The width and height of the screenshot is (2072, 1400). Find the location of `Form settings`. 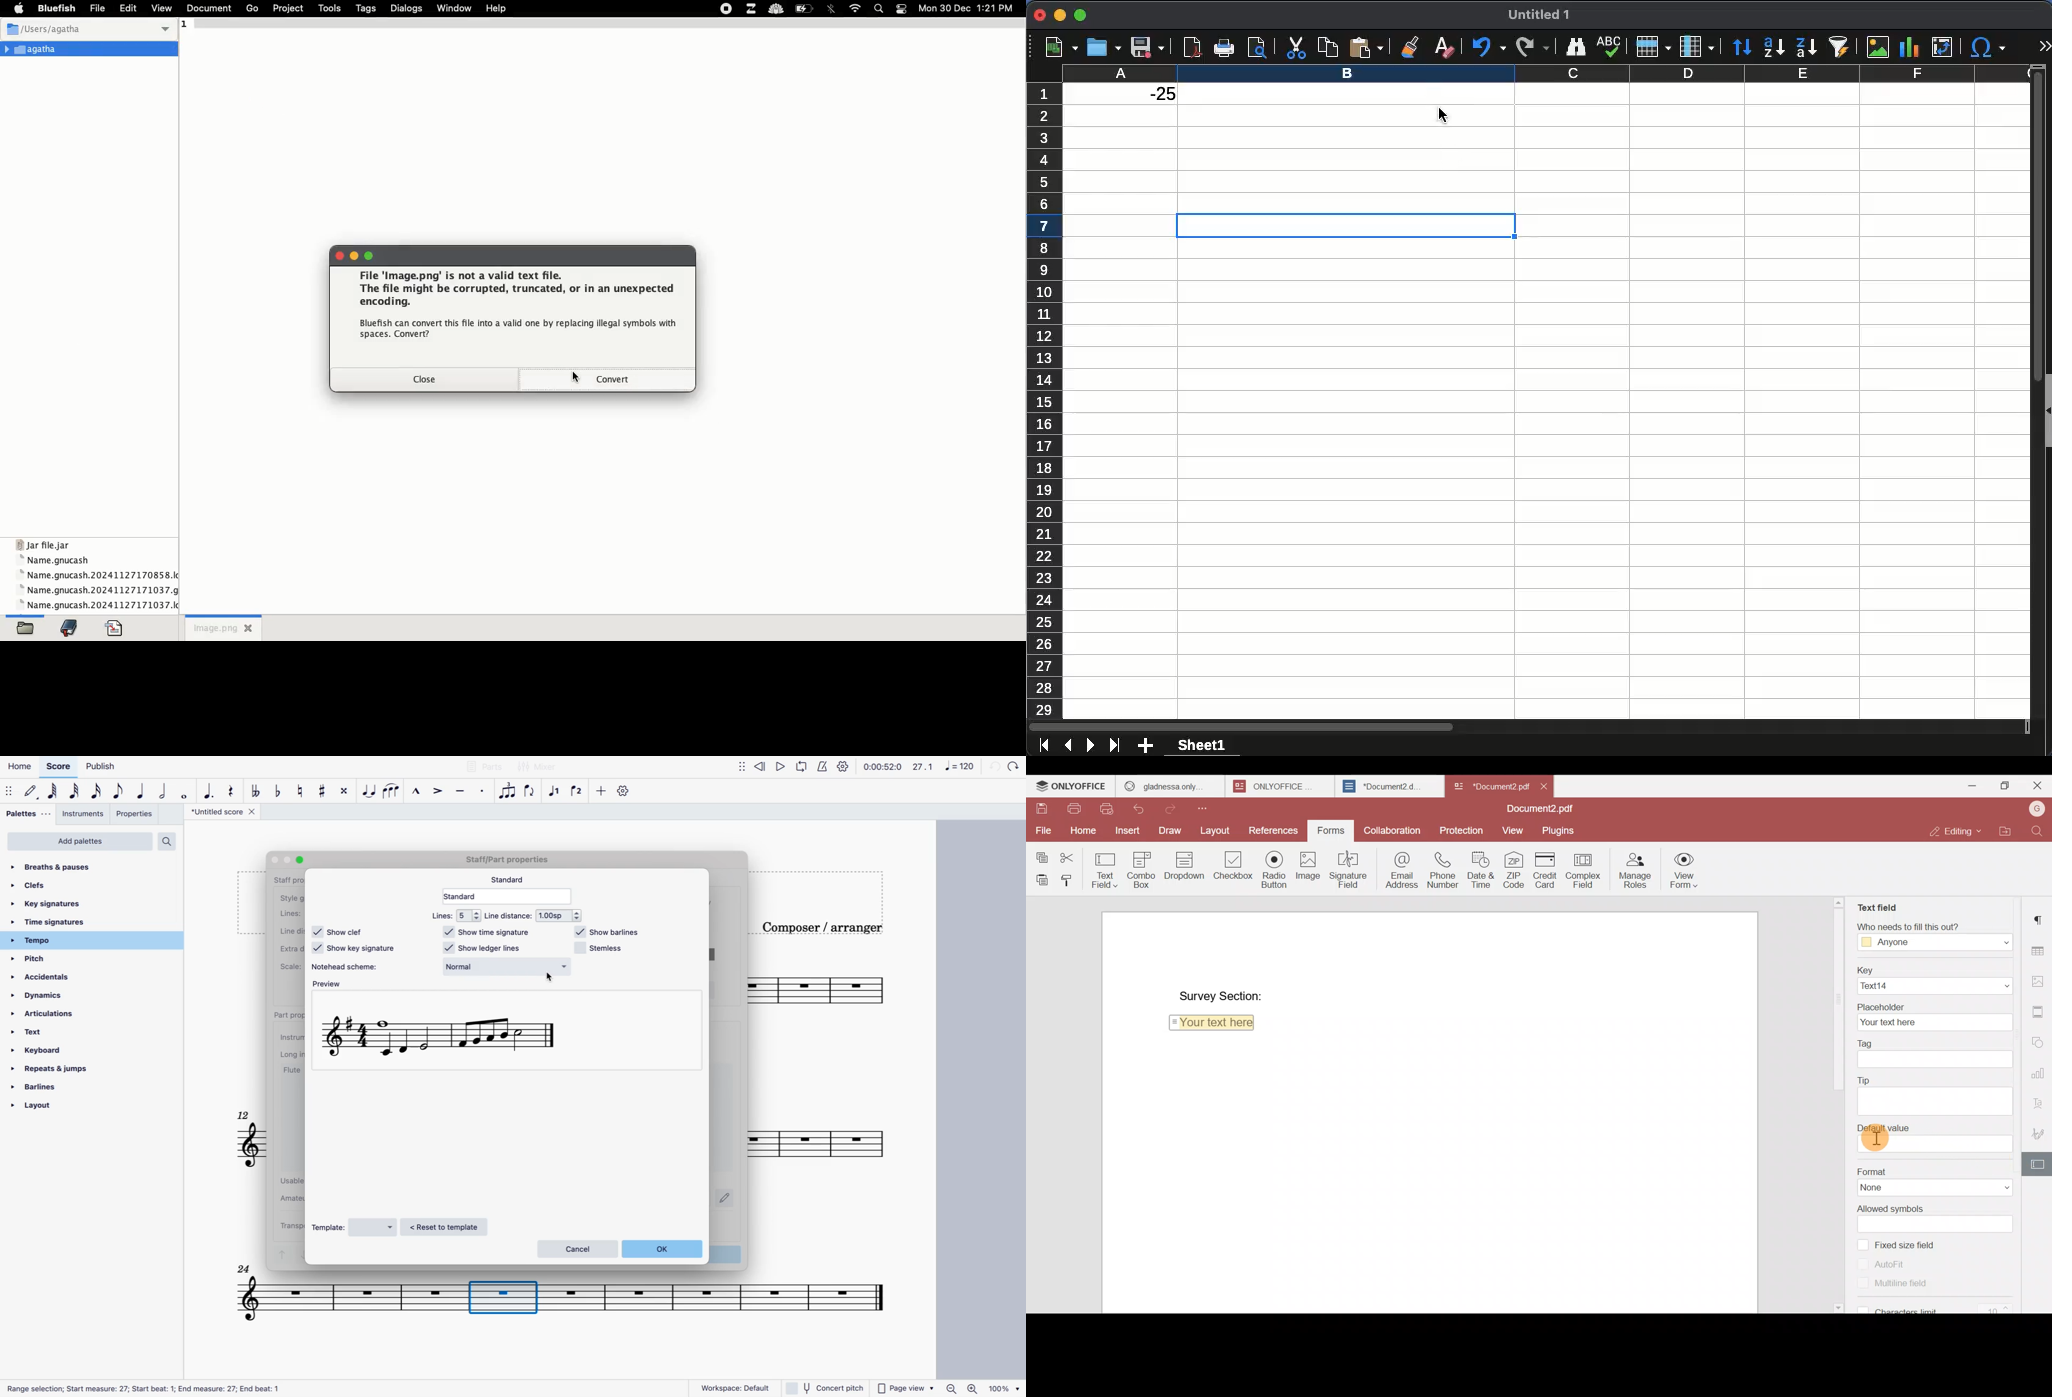

Form settings is located at coordinates (2039, 1165).